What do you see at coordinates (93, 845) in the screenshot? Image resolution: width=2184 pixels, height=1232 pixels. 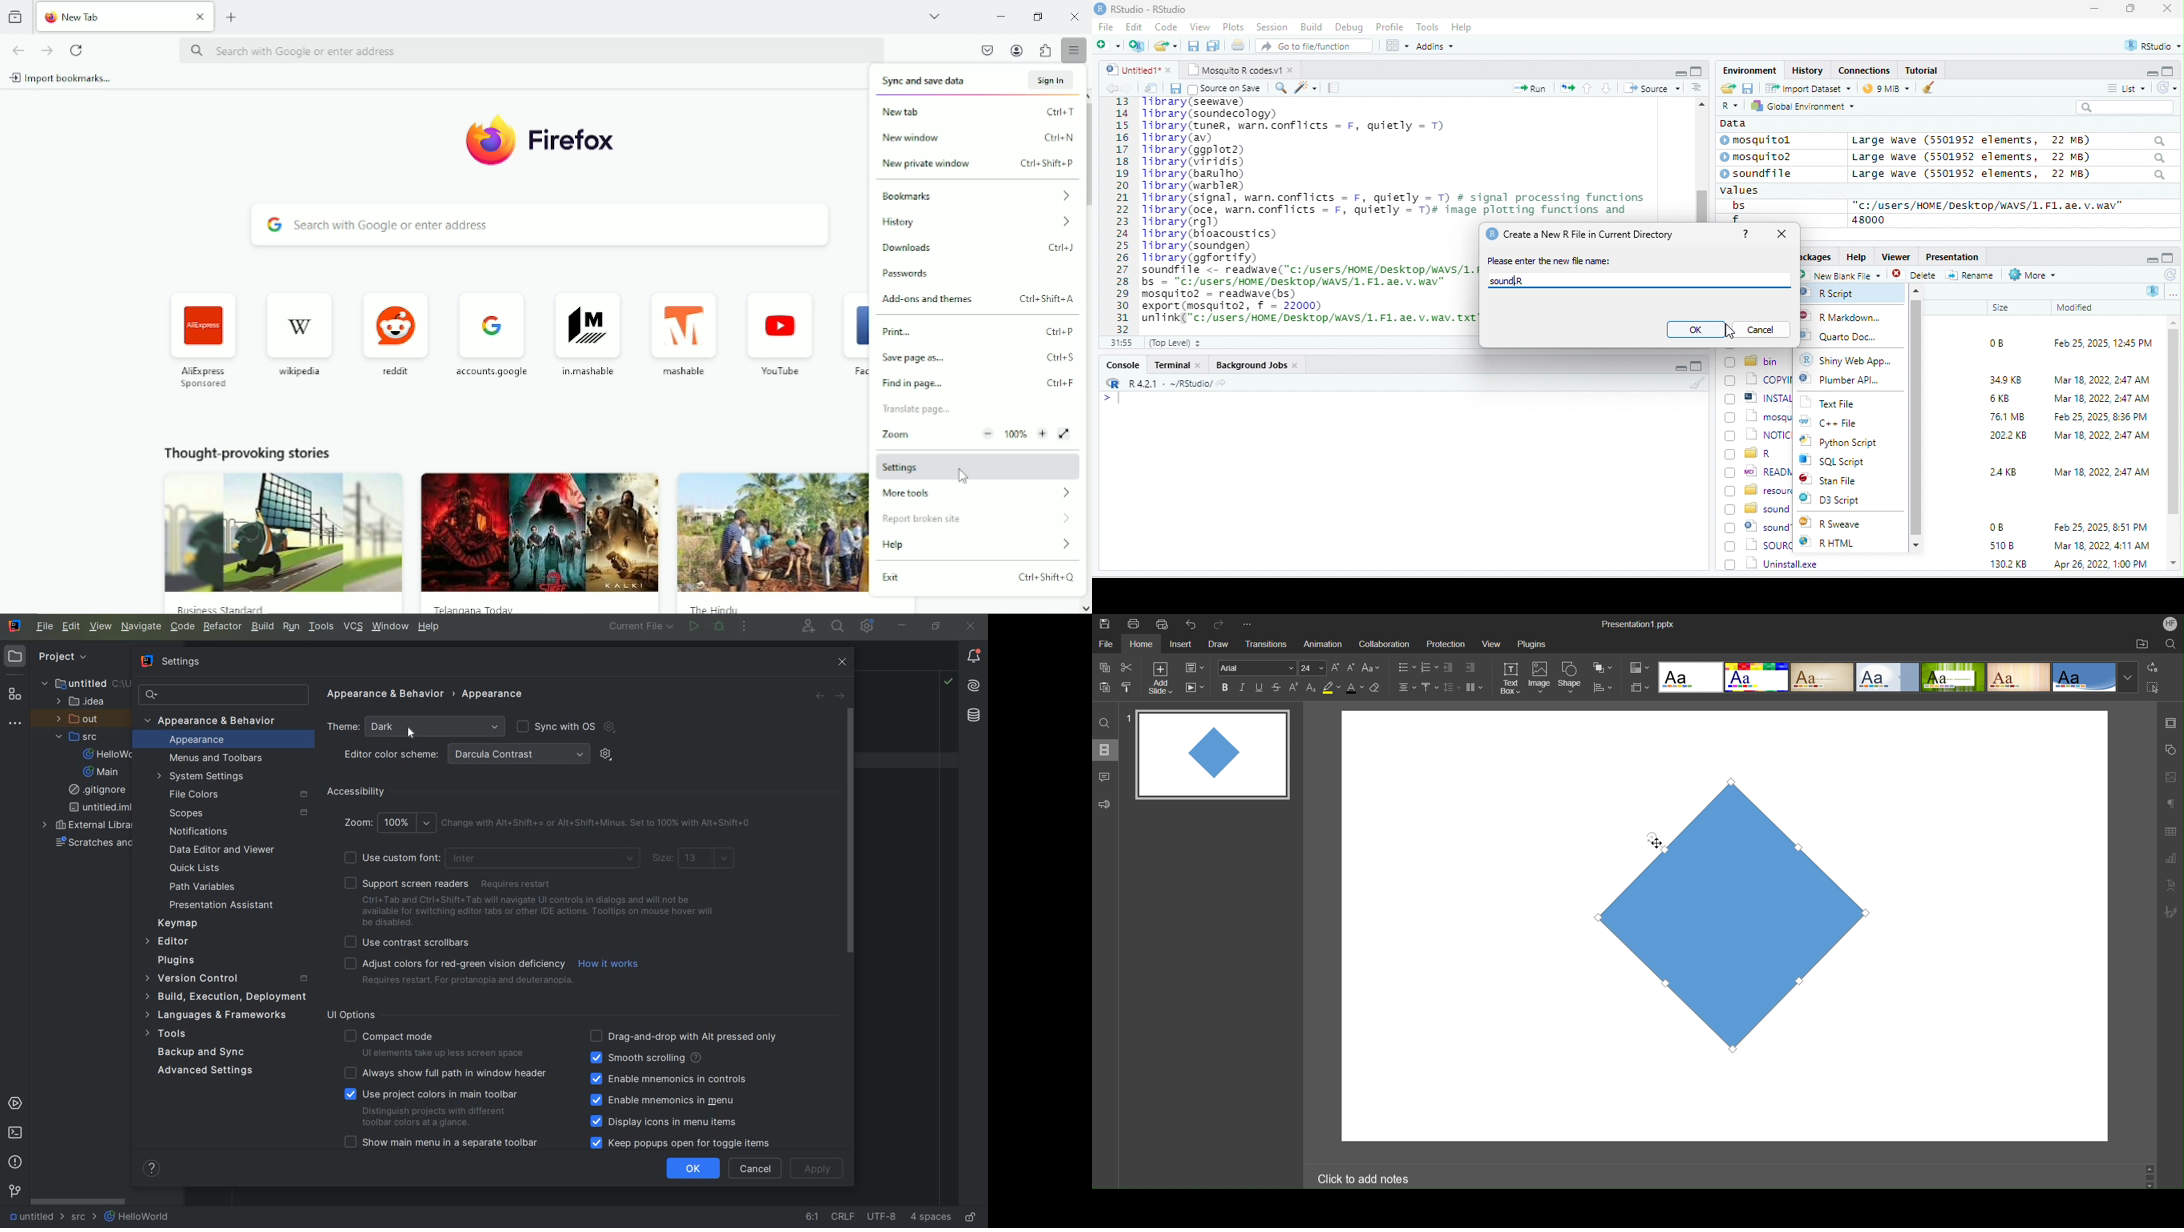 I see `SCRATCHES AND CONSOLES` at bounding box center [93, 845].